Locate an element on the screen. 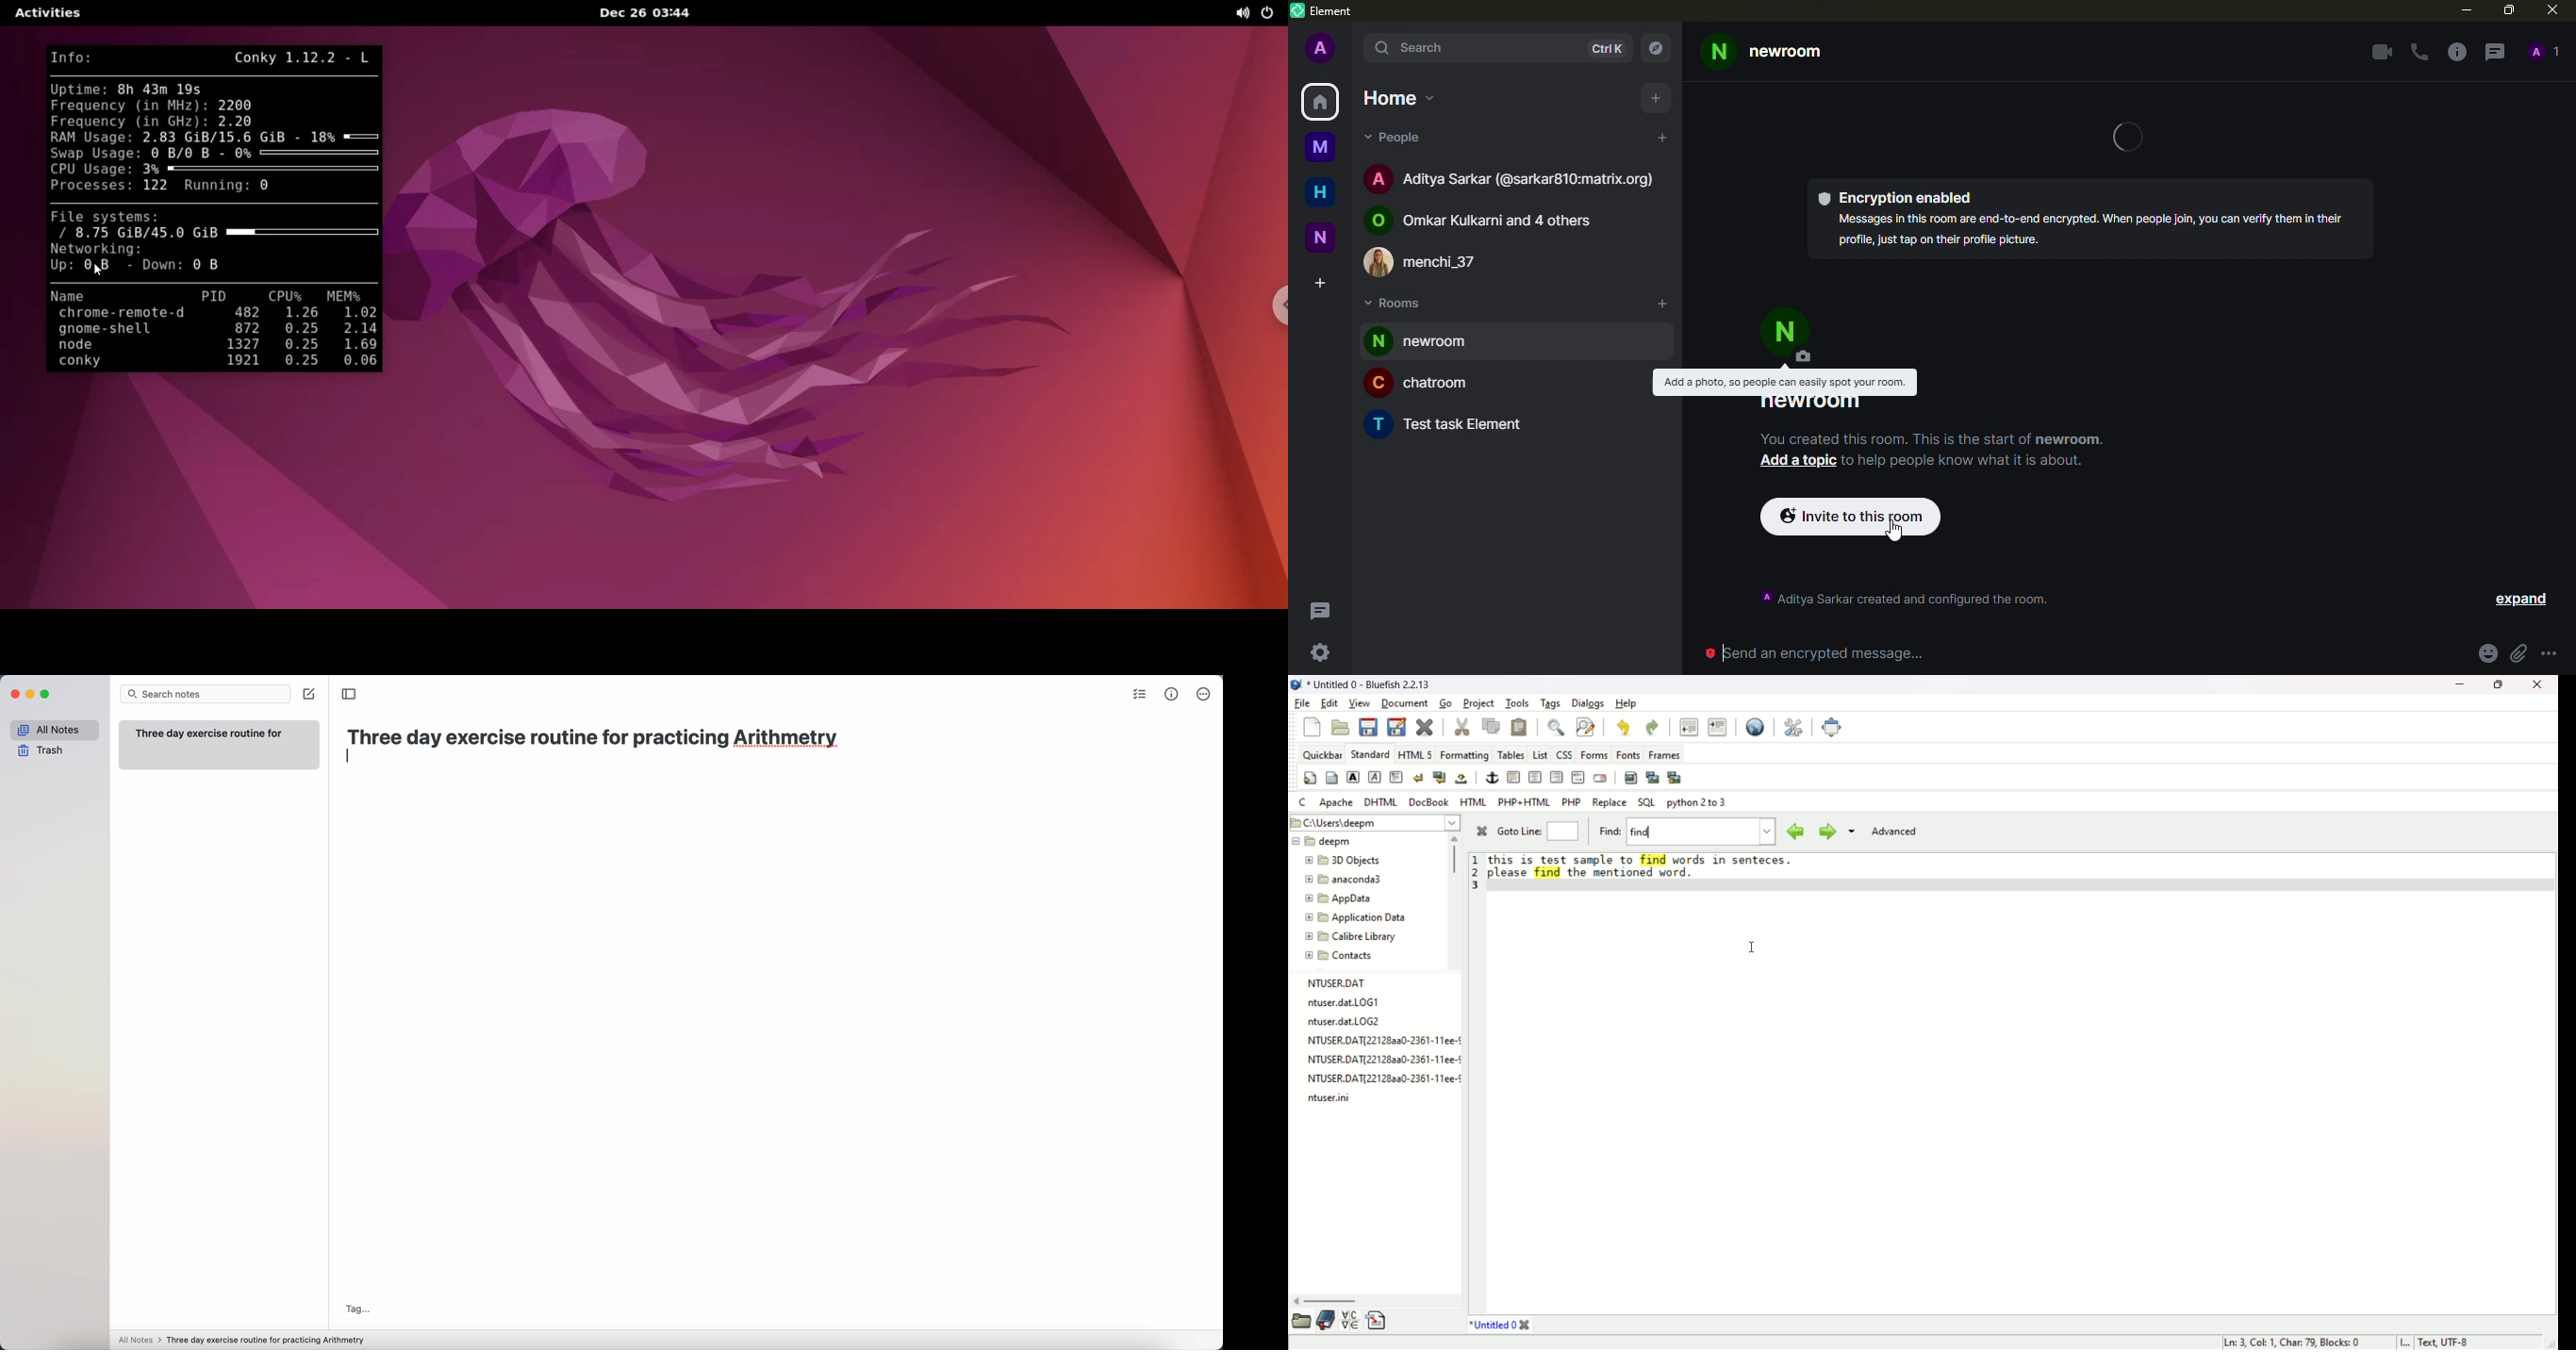 Image resolution: width=2576 pixels, height=1372 pixels. metrics is located at coordinates (1173, 696).